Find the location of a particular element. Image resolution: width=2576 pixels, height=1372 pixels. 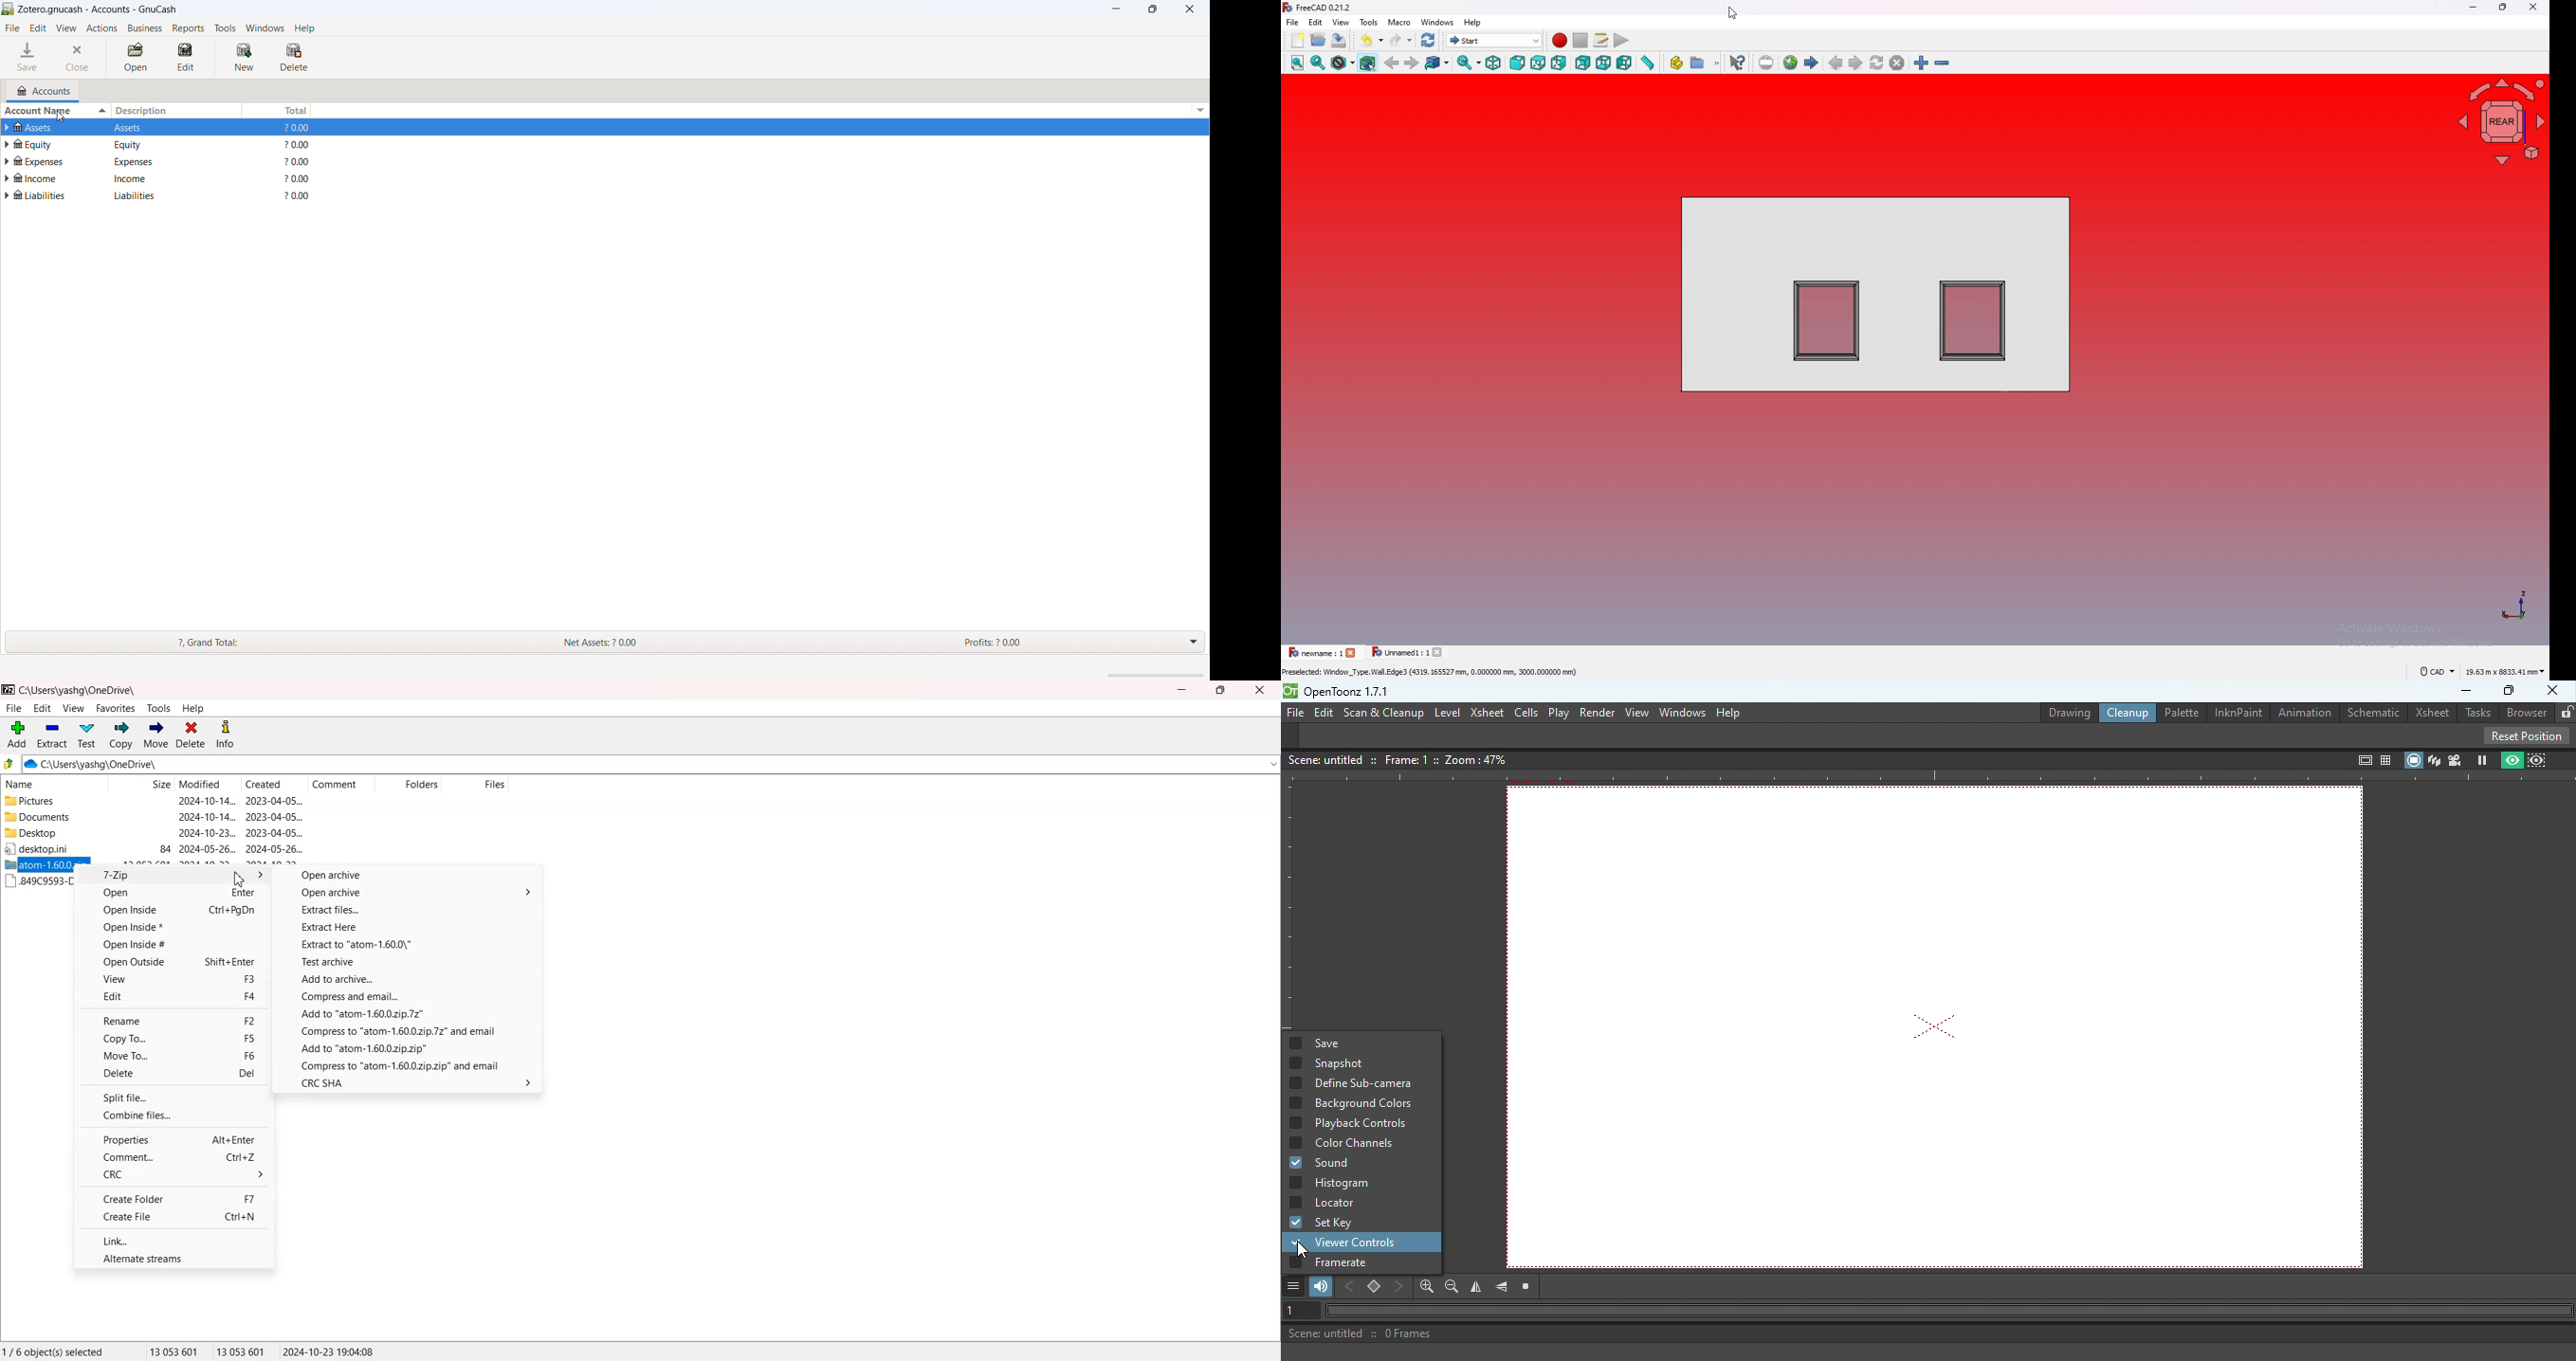

save is located at coordinates (1339, 40).